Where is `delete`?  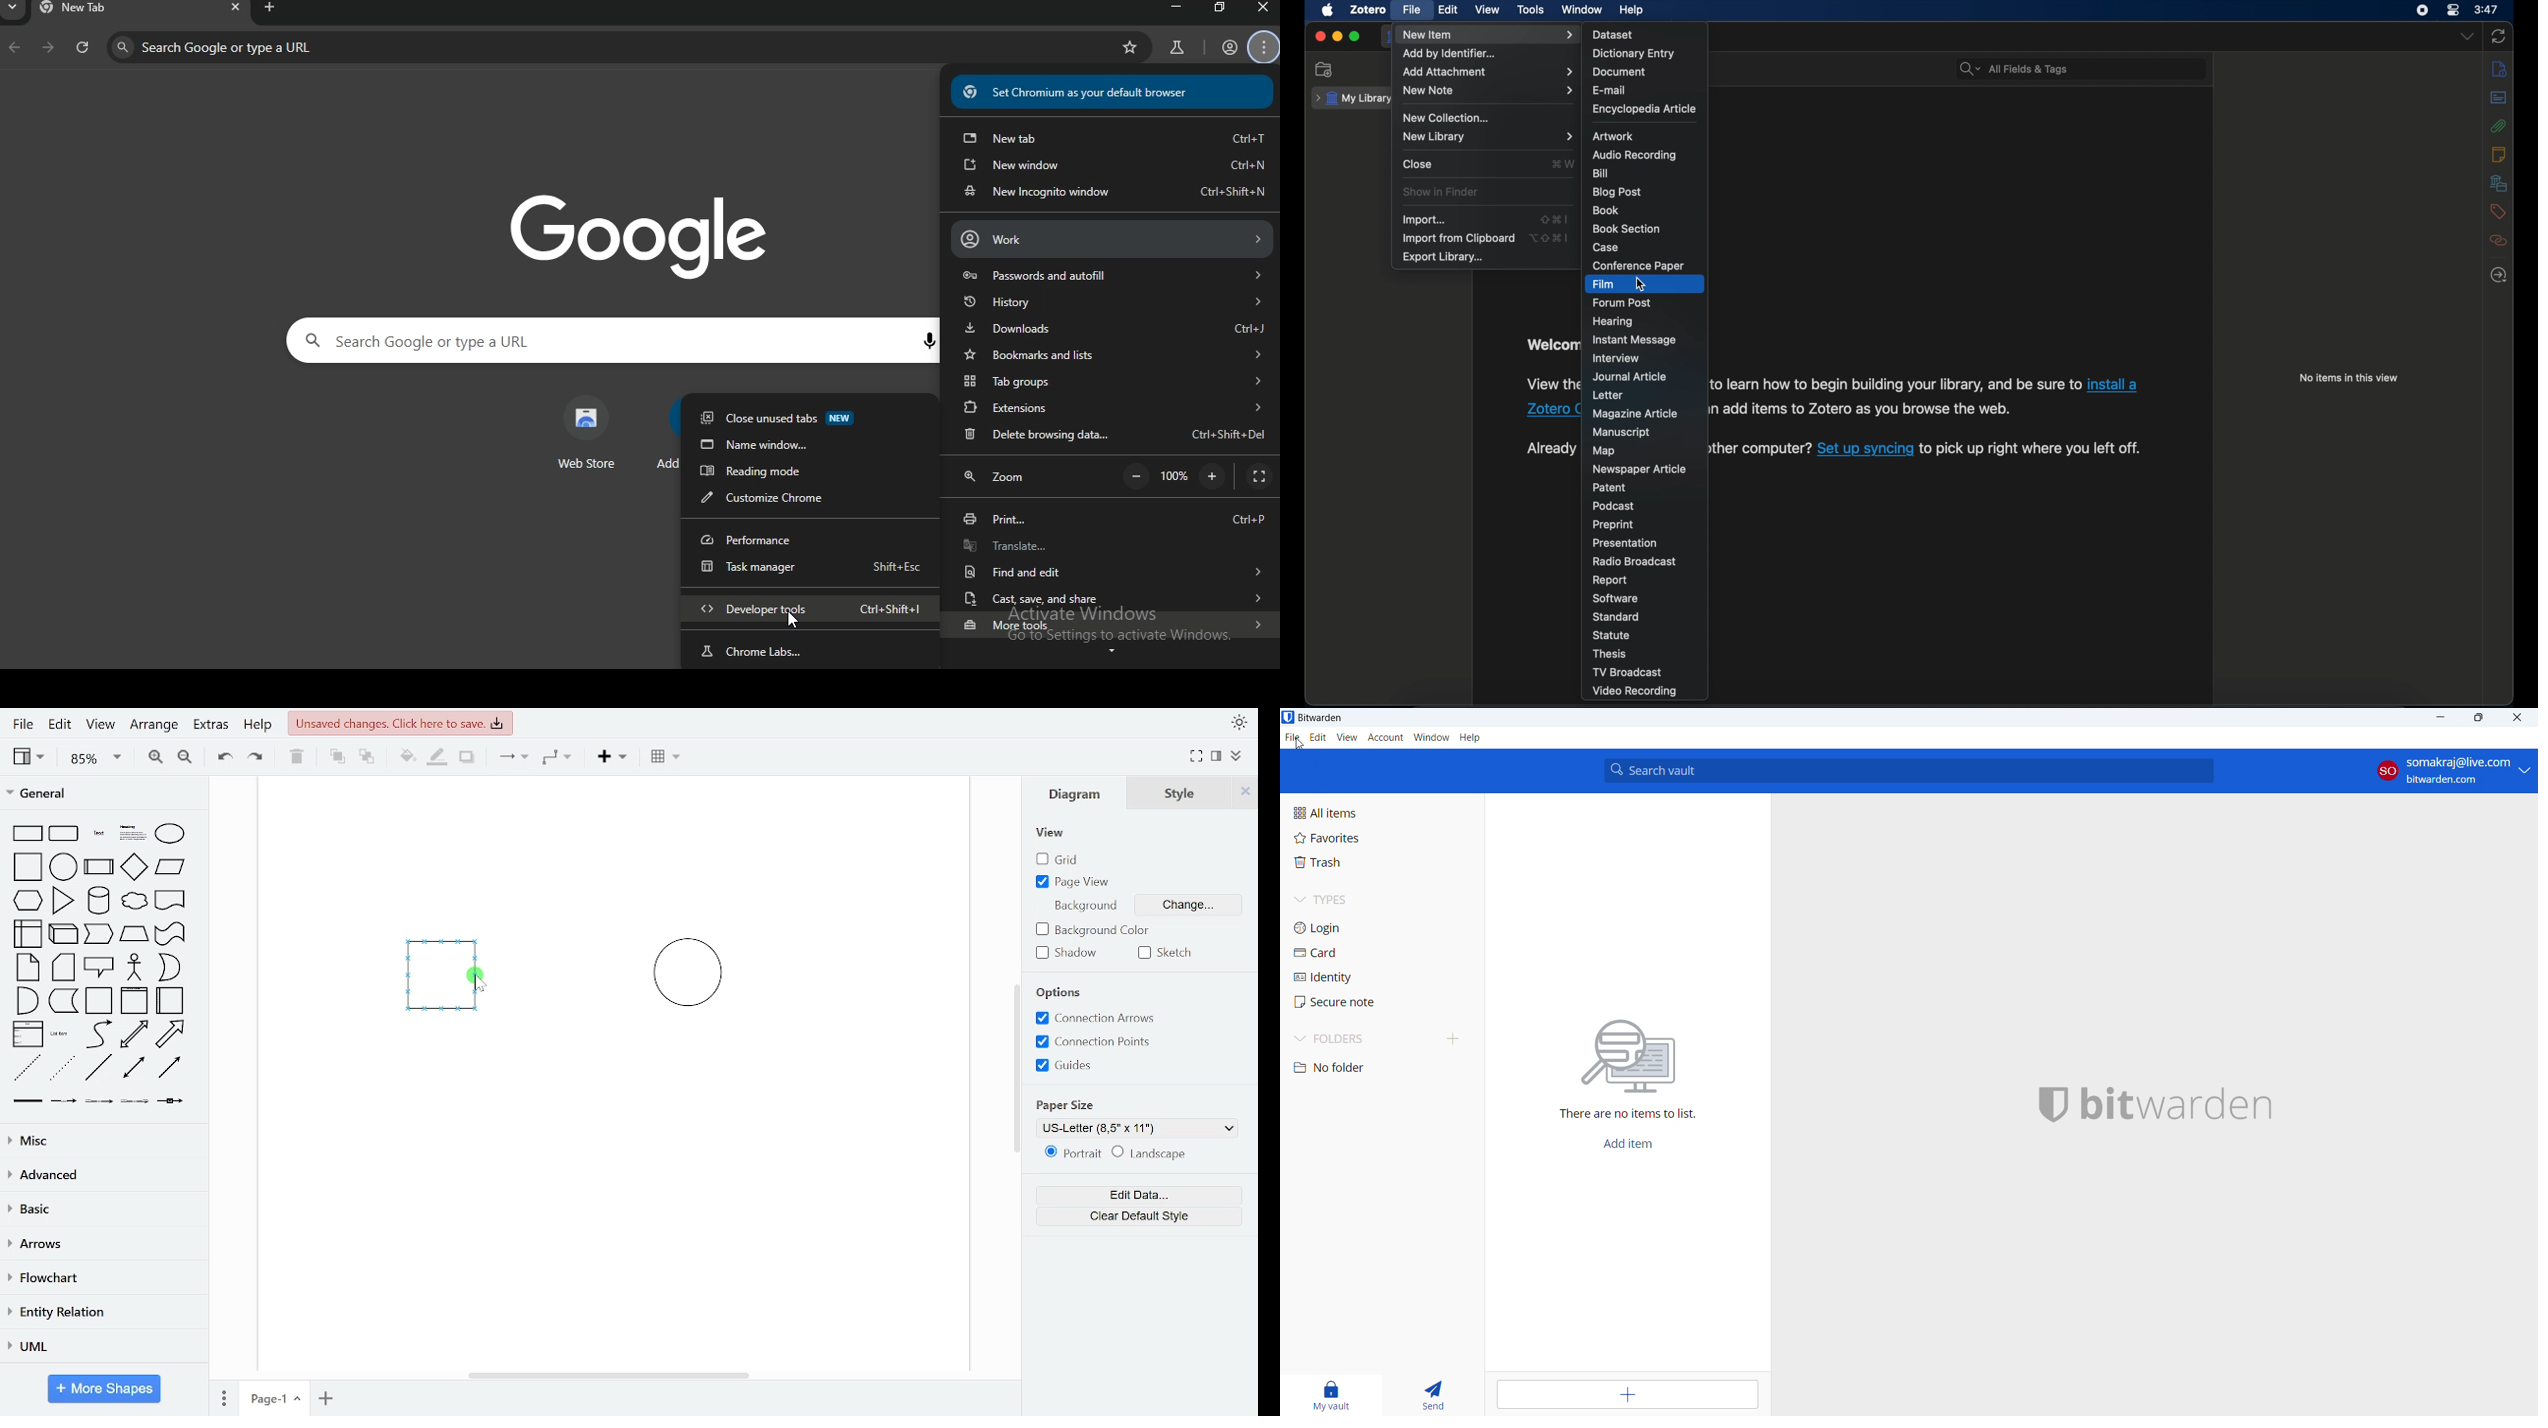
delete is located at coordinates (297, 756).